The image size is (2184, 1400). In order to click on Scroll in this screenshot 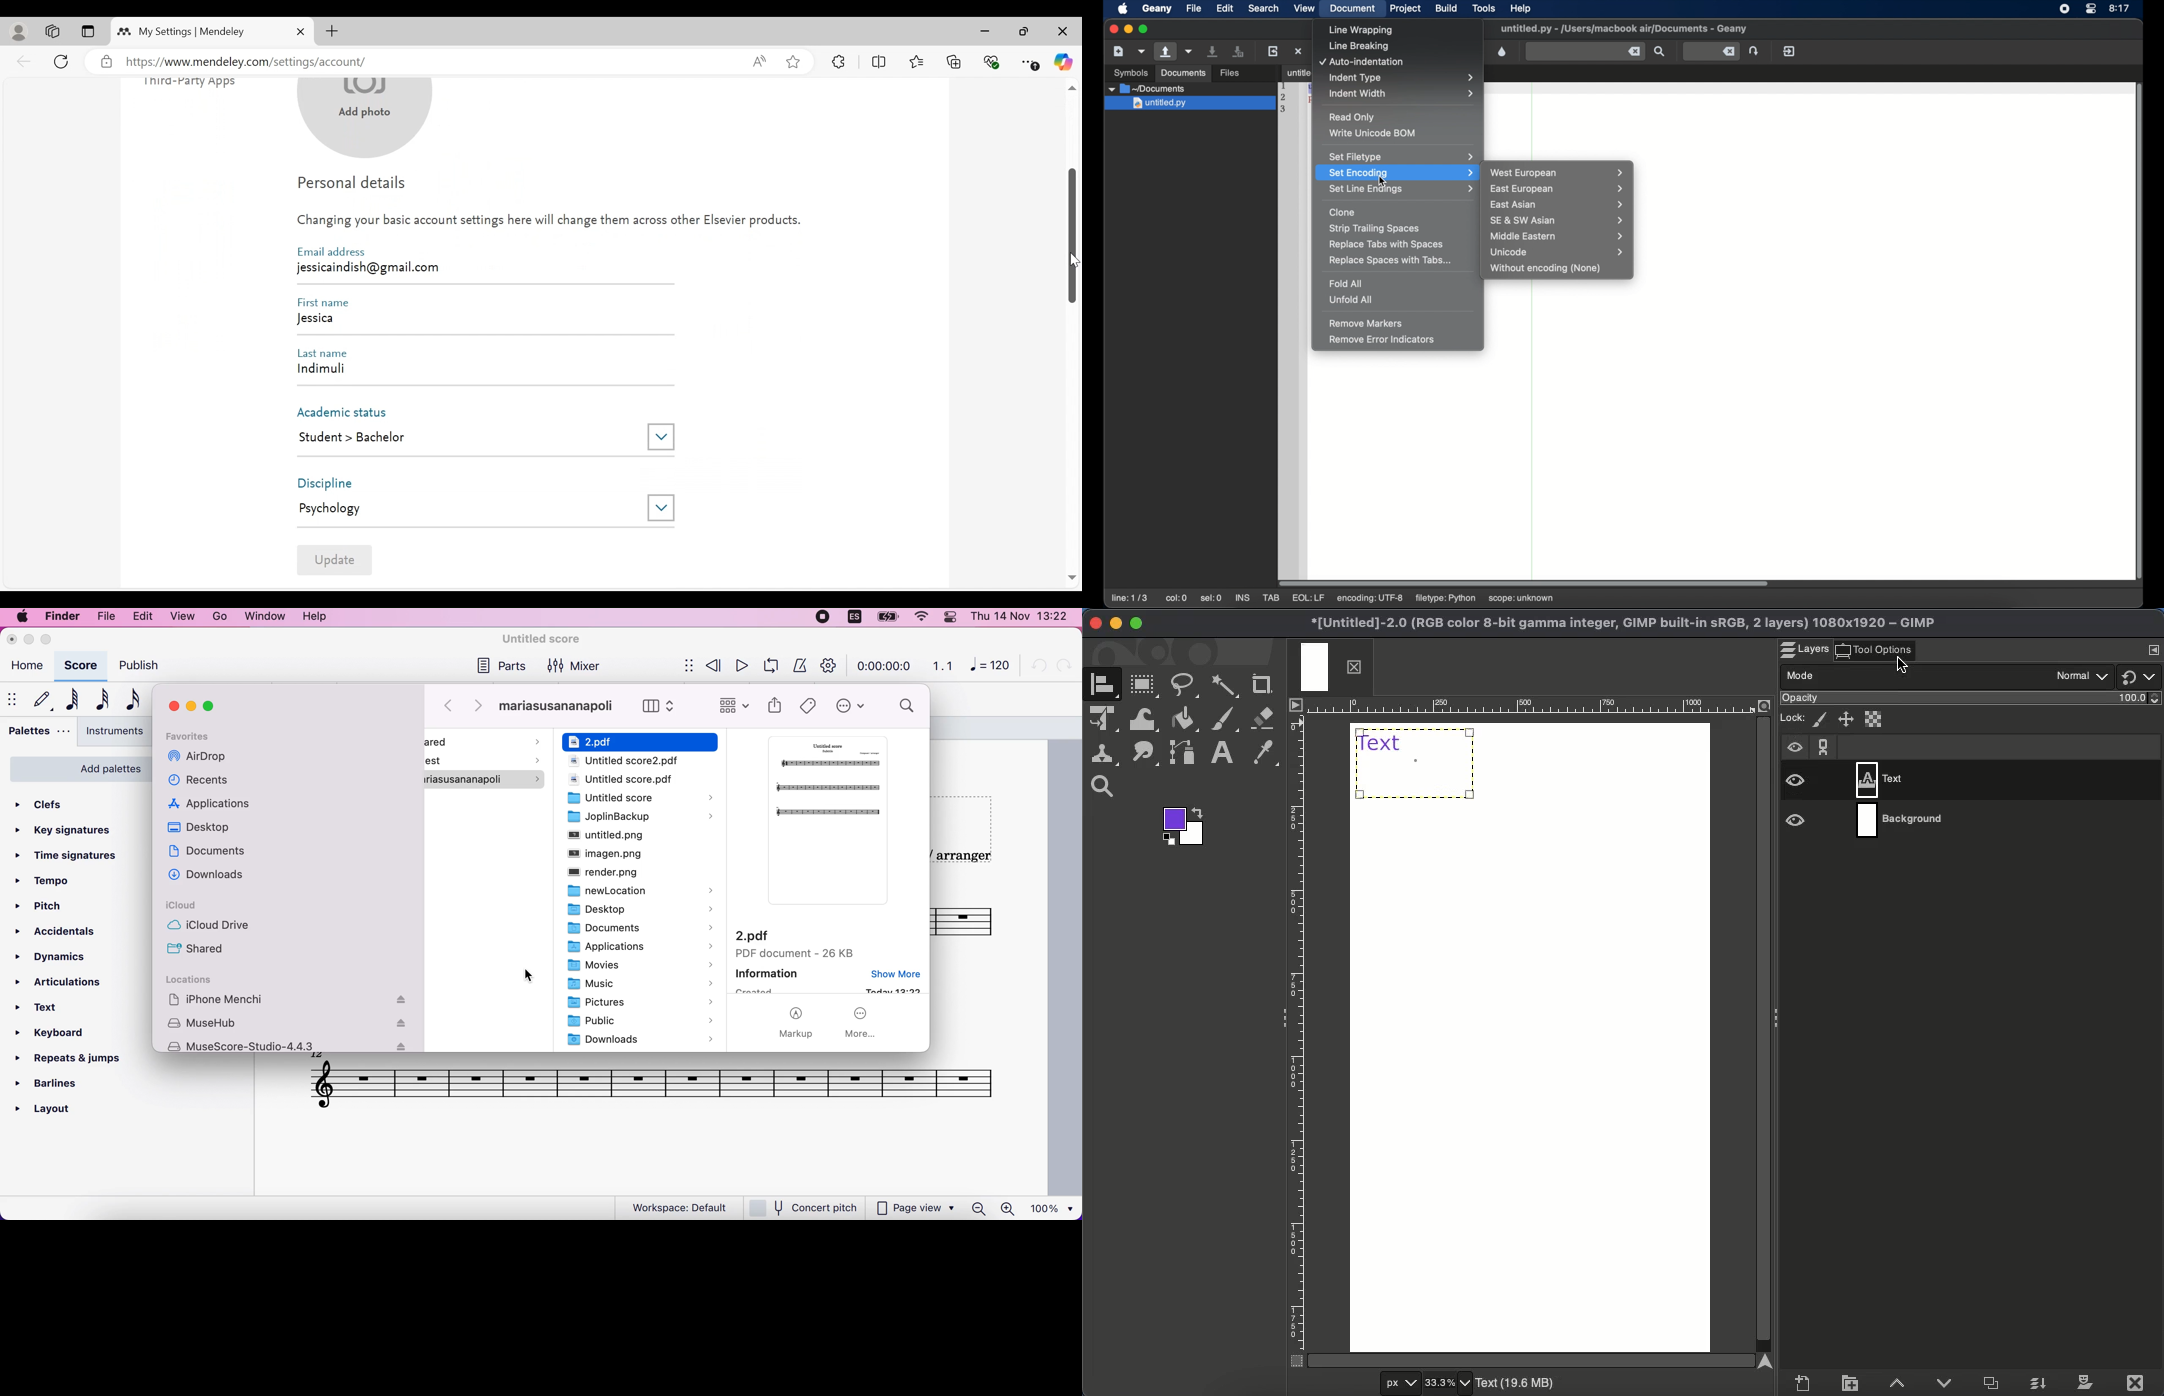, I will do `click(1765, 1034)`.